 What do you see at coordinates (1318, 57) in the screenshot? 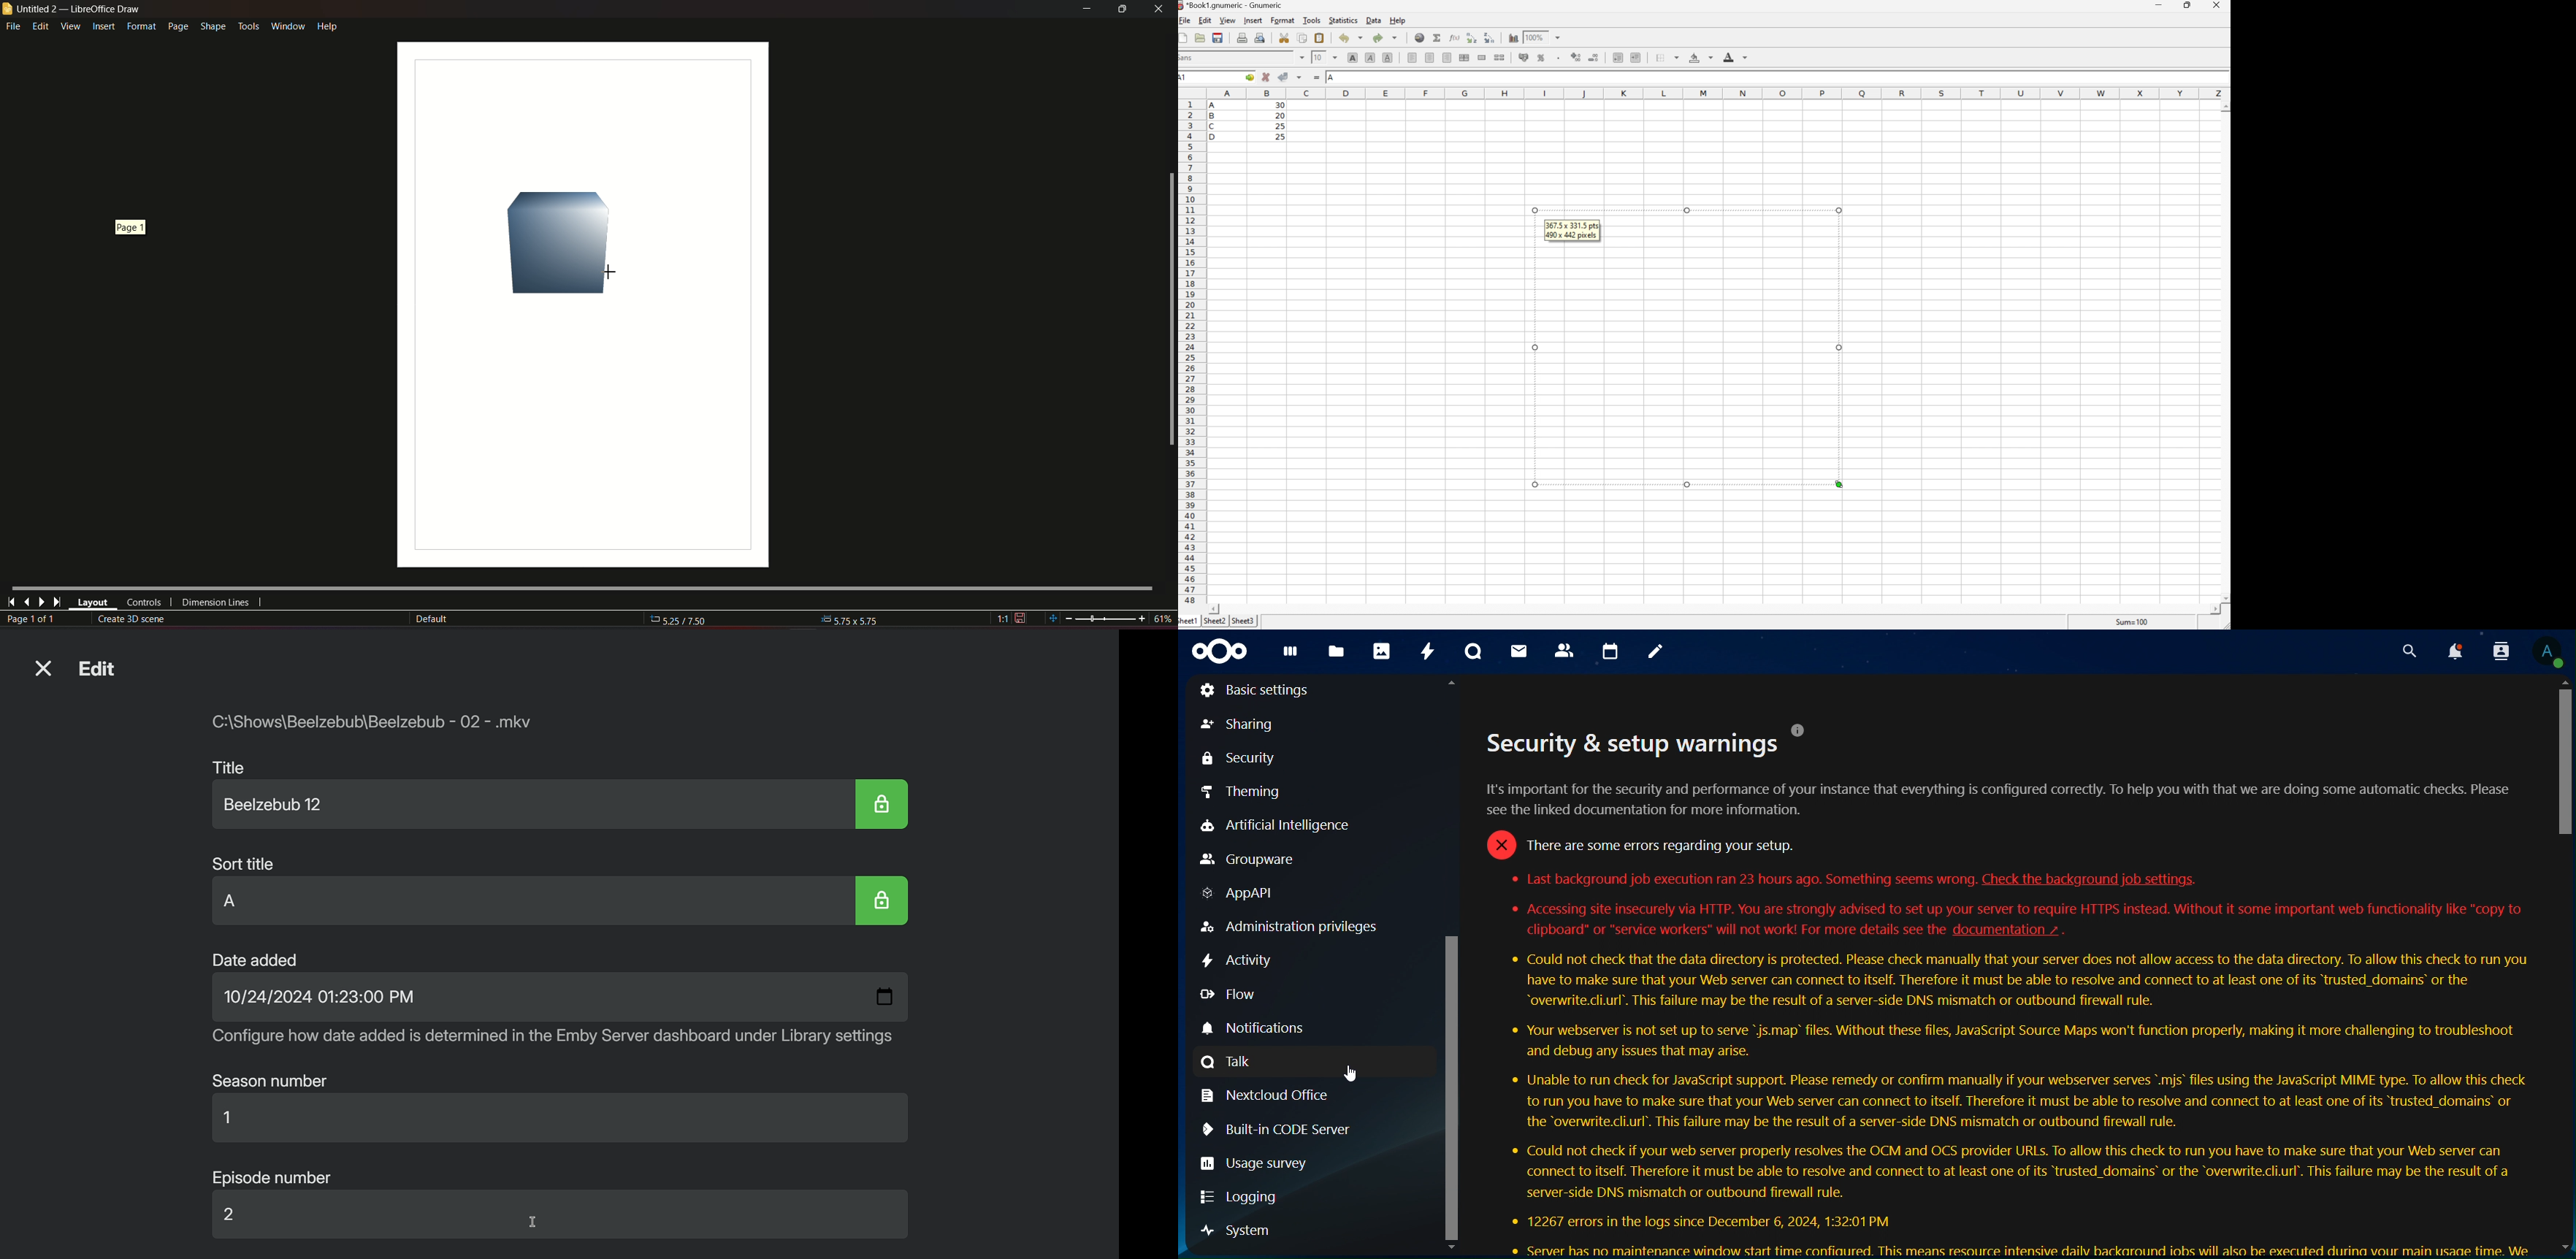
I see `10` at bounding box center [1318, 57].